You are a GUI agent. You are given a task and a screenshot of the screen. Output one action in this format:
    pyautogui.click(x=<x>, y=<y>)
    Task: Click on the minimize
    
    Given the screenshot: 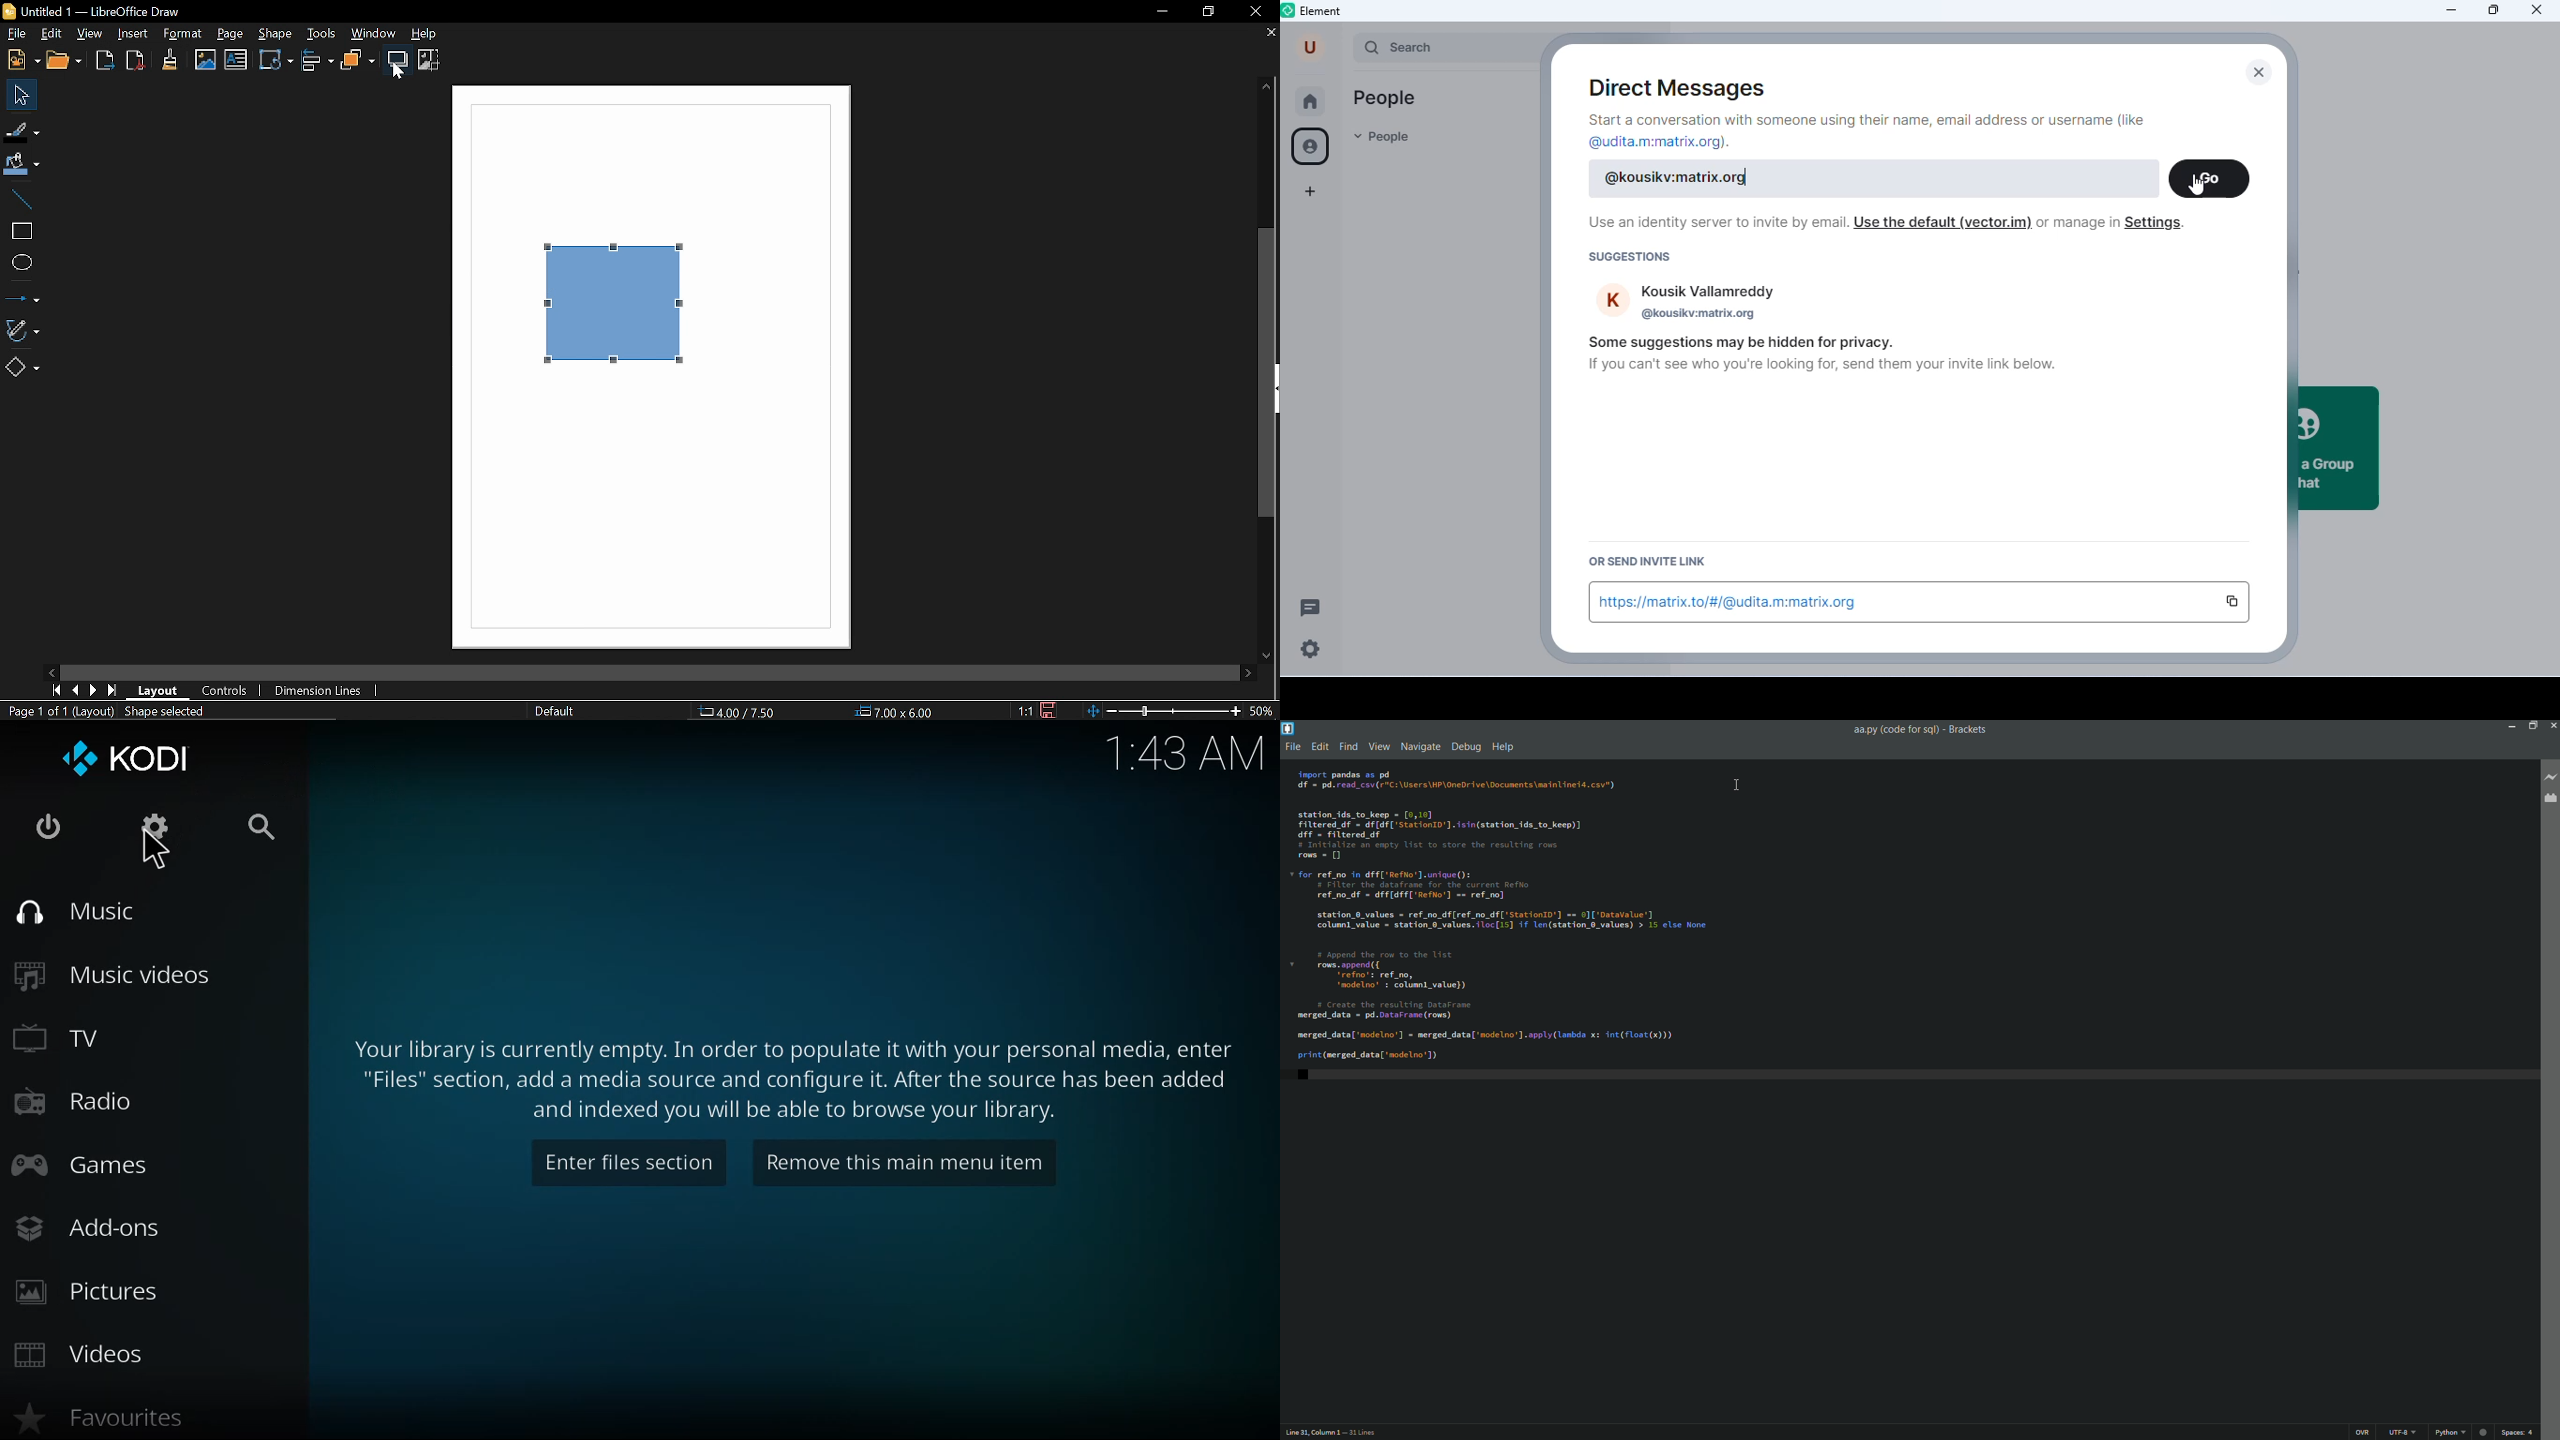 What is the action you would take?
    pyautogui.click(x=2449, y=10)
    